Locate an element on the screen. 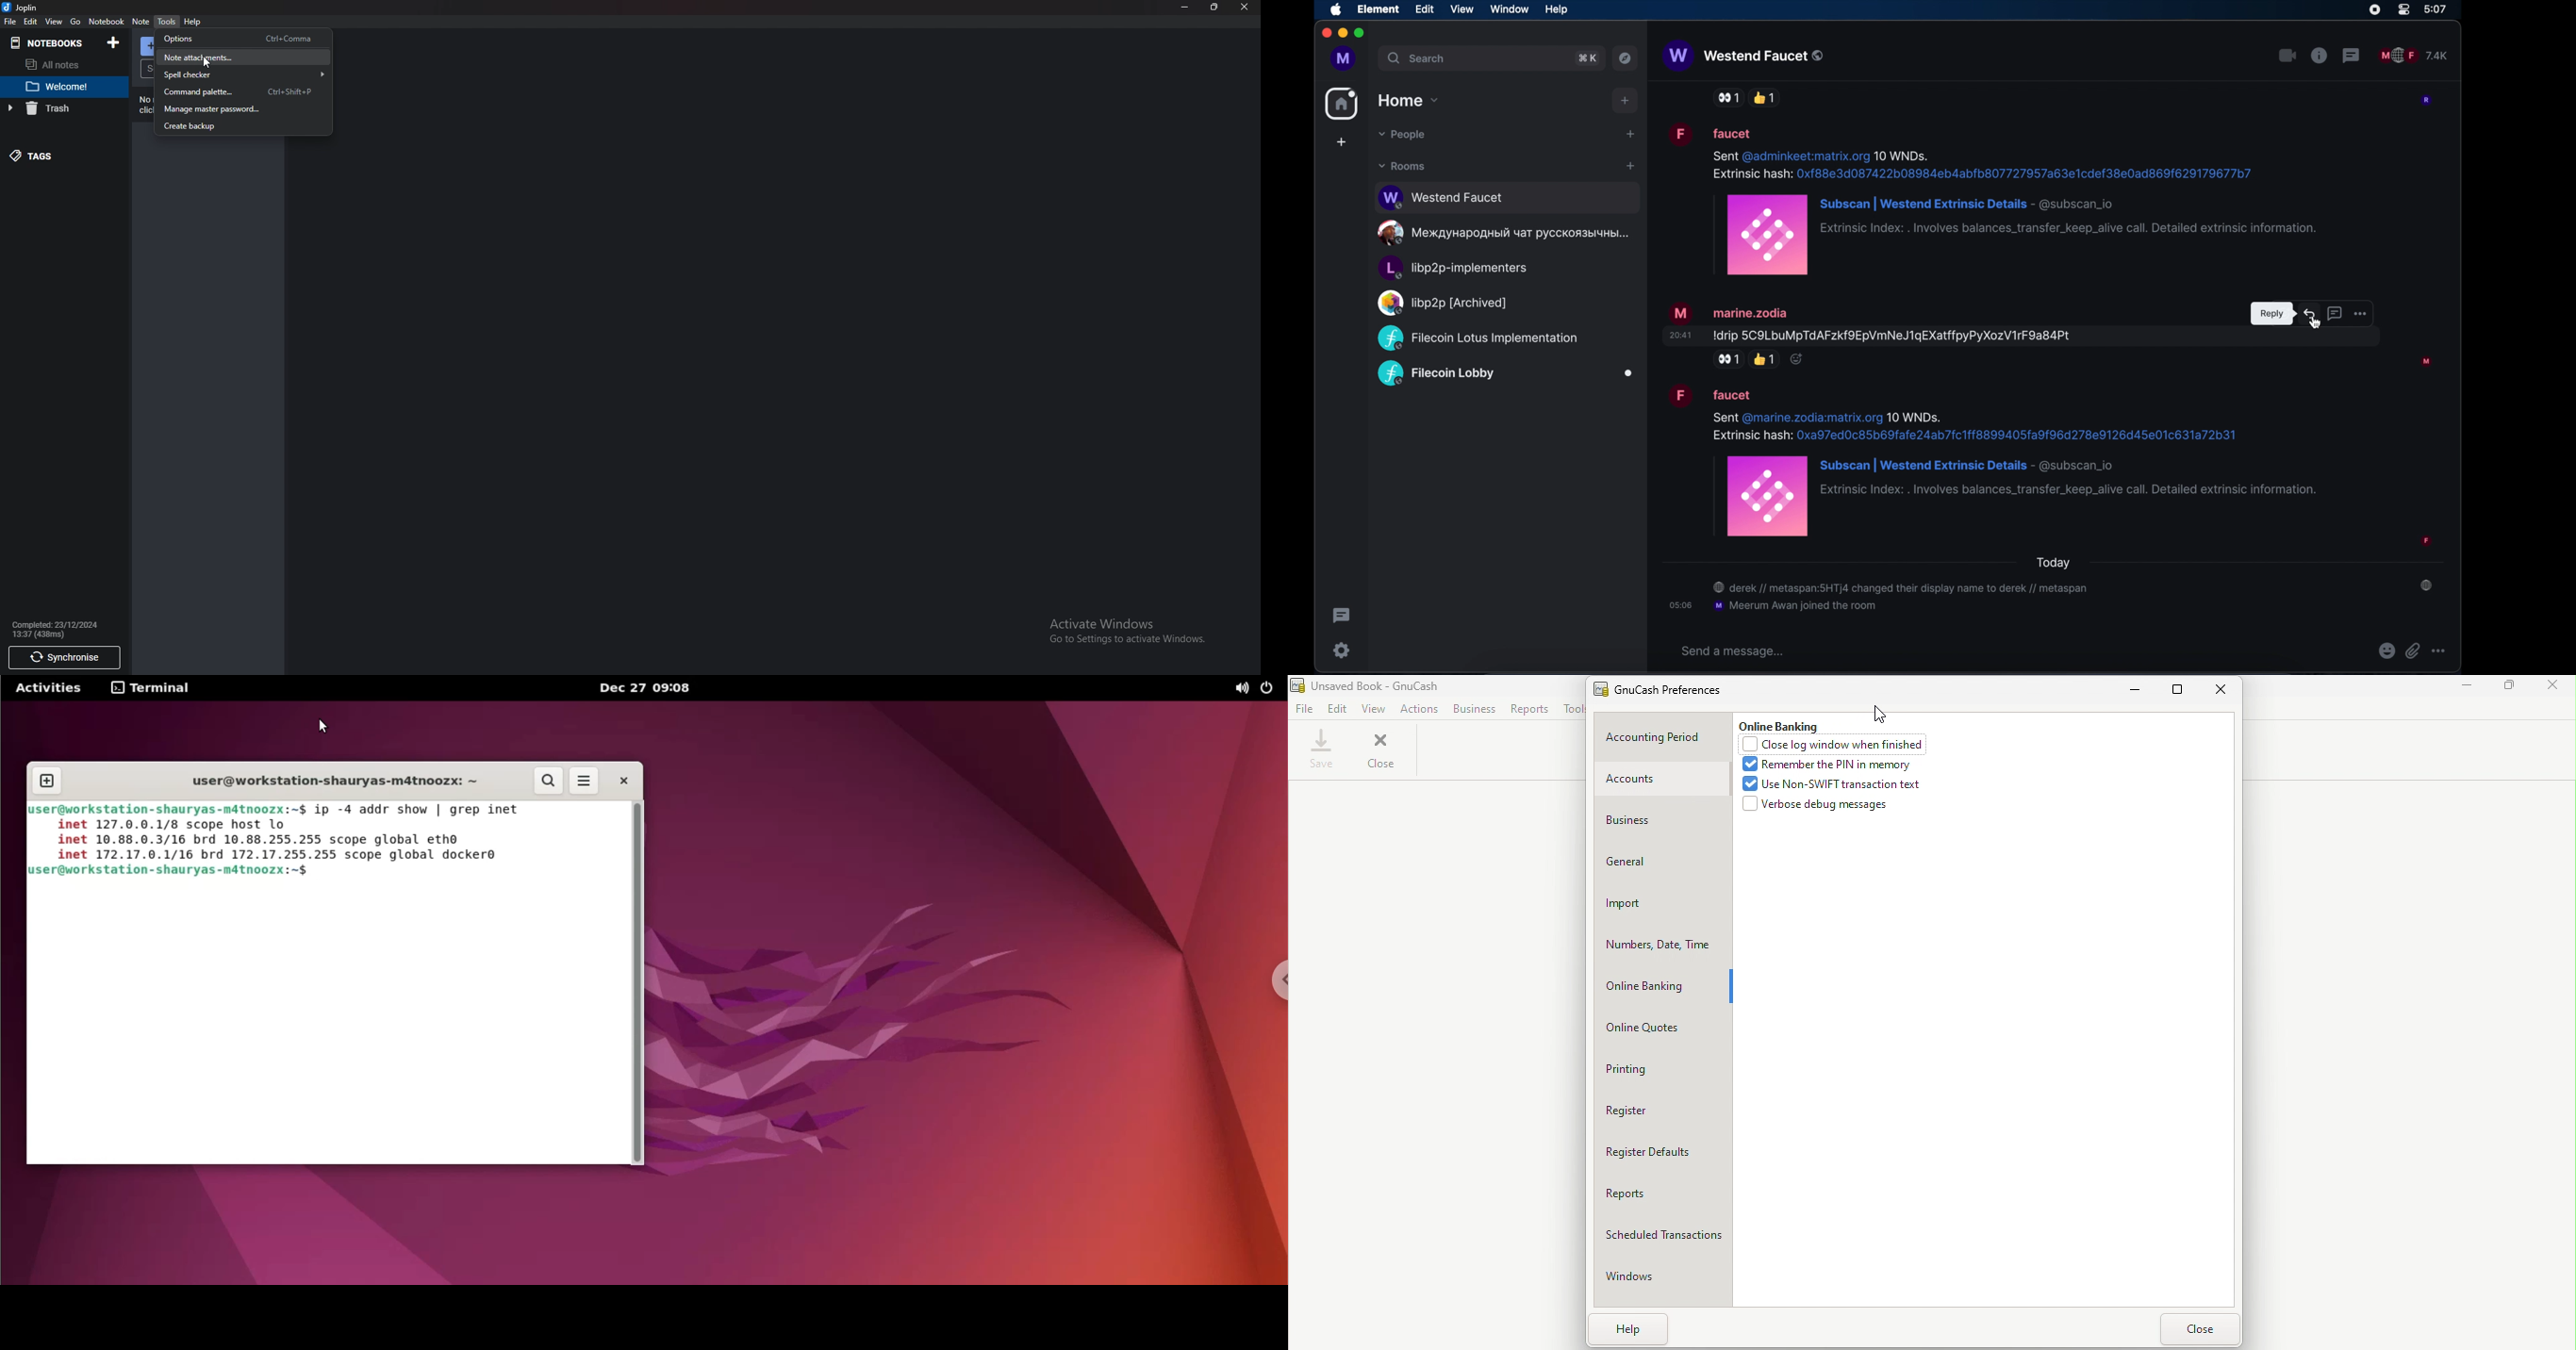  info is located at coordinates (65, 628).